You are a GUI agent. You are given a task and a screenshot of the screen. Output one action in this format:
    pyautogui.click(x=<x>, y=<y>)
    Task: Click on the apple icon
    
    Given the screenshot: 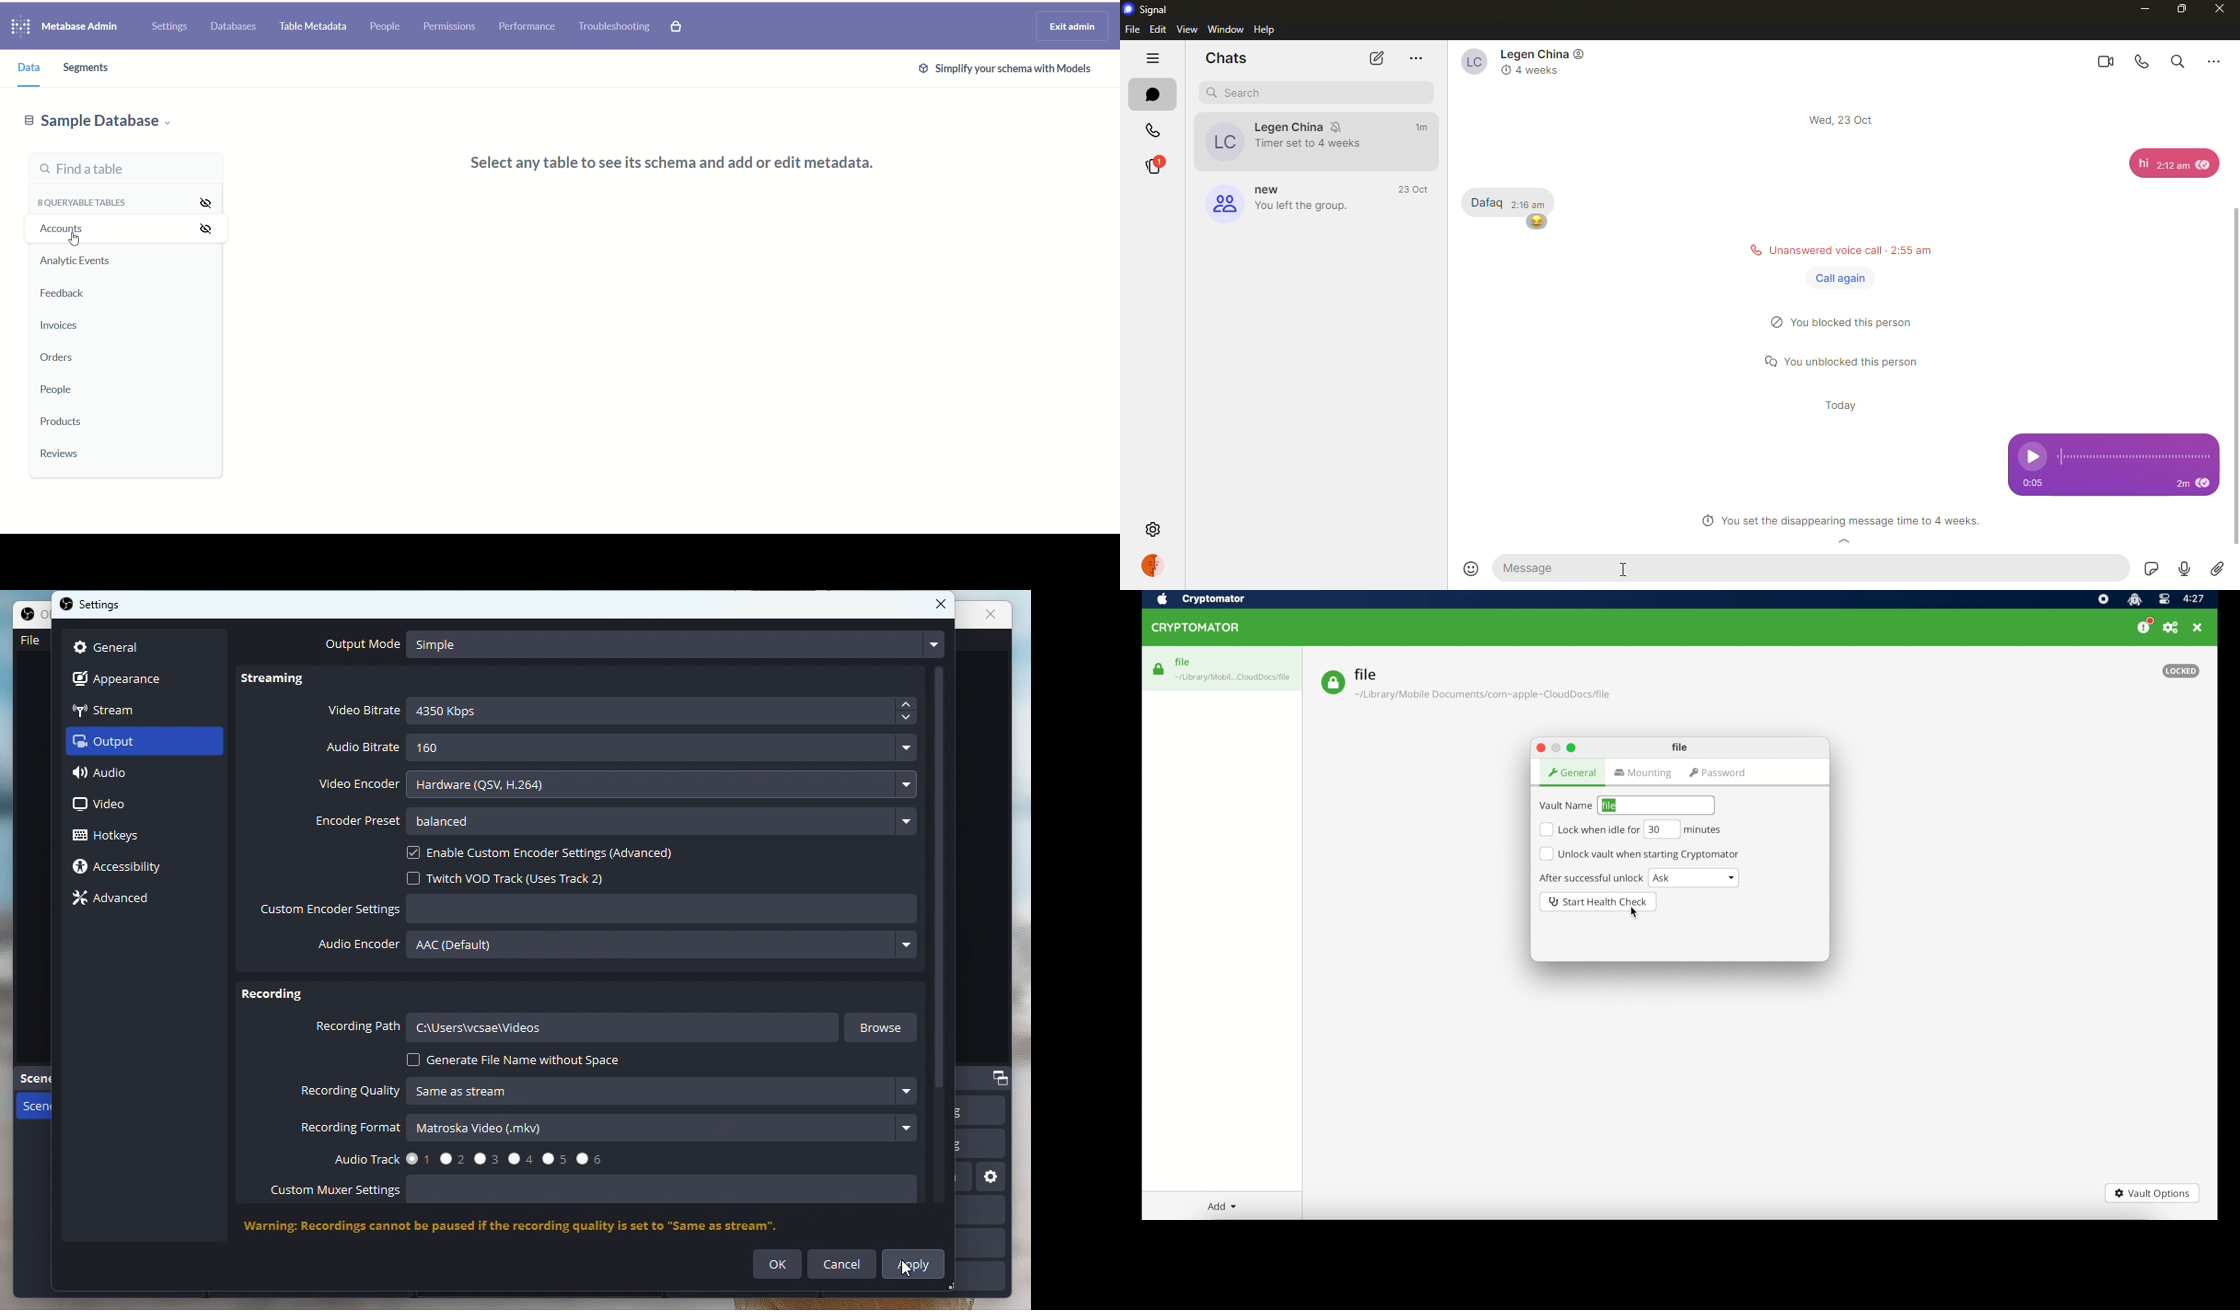 What is the action you would take?
    pyautogui.click(x=1162, y=599)
    